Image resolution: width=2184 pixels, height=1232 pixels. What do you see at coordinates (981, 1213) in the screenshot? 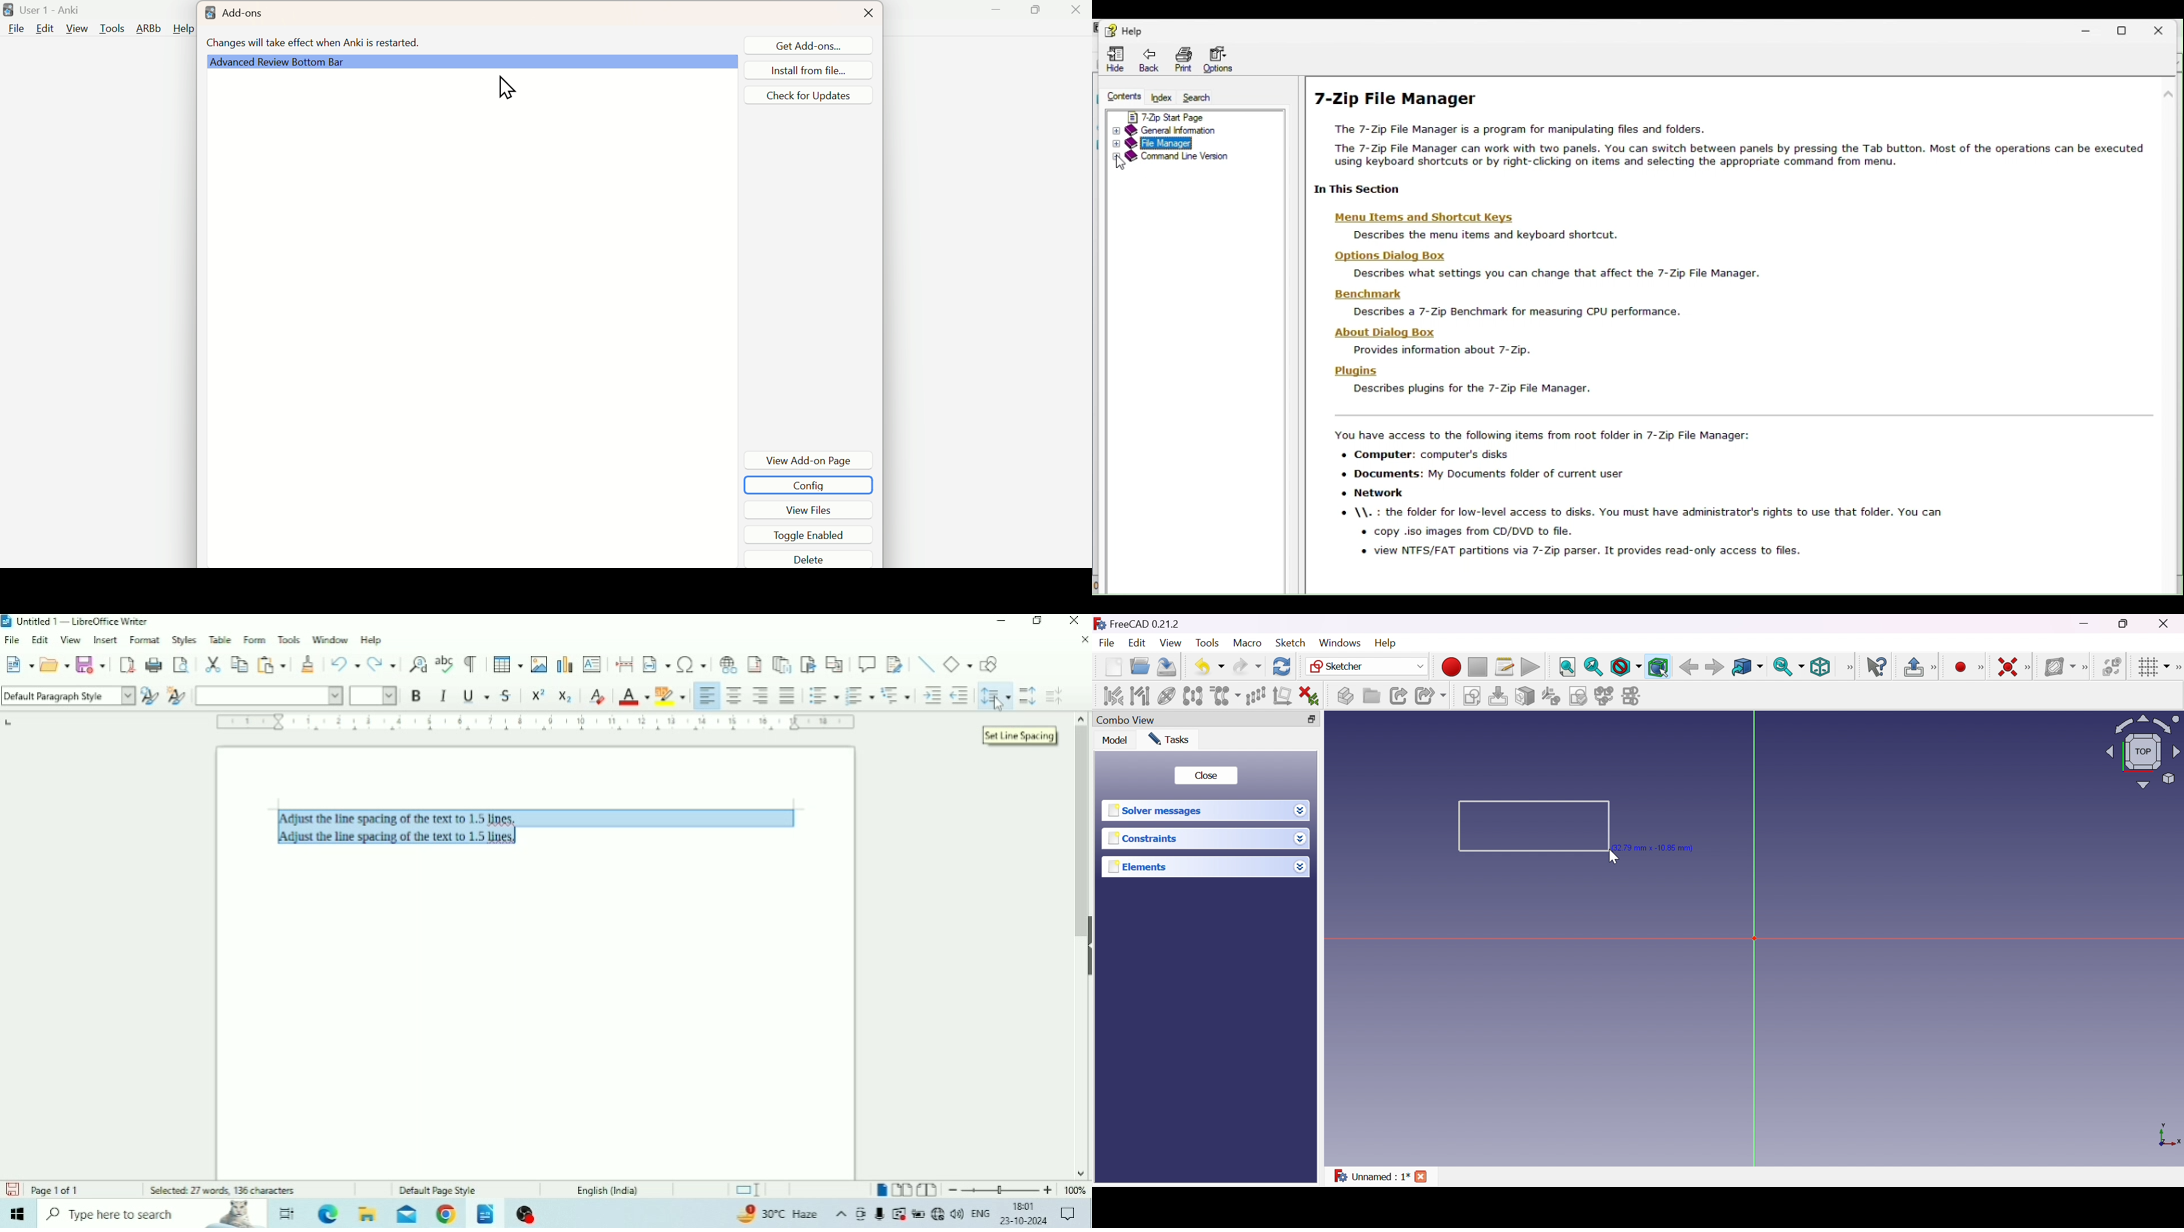
I see `Language` at bounding box center [981, 1213].